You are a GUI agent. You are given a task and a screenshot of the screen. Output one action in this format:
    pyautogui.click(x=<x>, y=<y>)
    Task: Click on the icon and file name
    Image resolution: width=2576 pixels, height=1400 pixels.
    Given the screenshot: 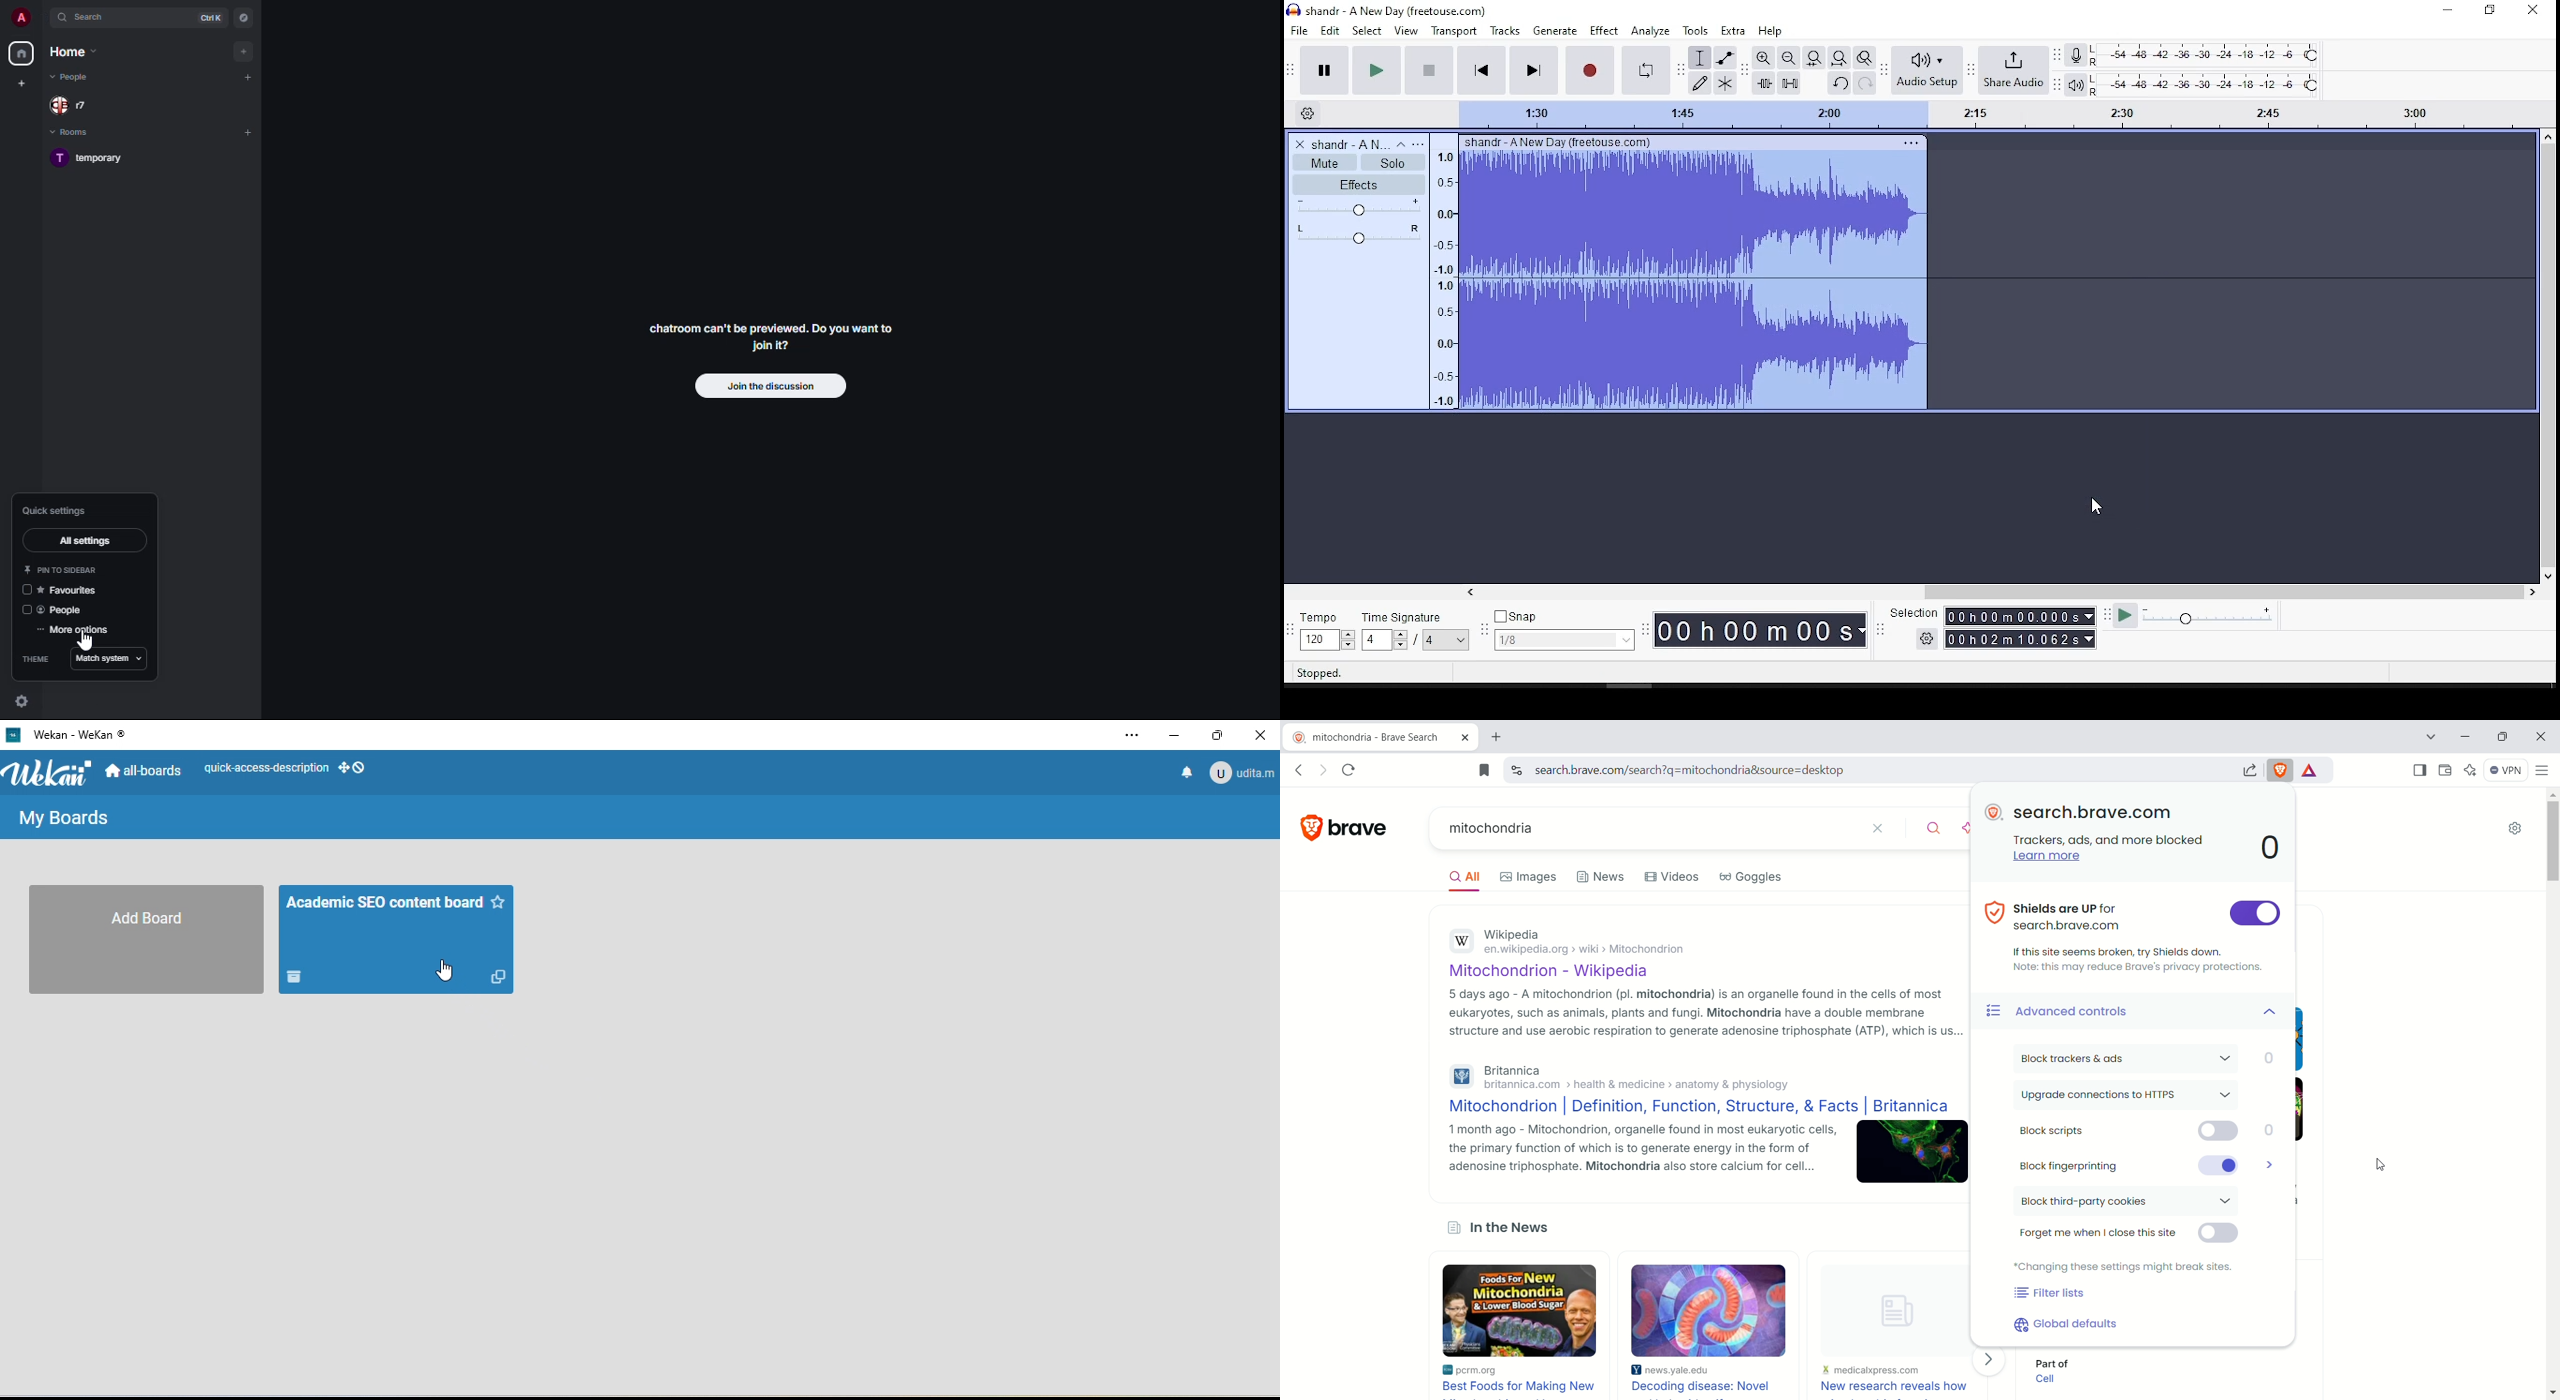 What is the action you would take?
    pyautogui.click(x=1389, y=12)
    